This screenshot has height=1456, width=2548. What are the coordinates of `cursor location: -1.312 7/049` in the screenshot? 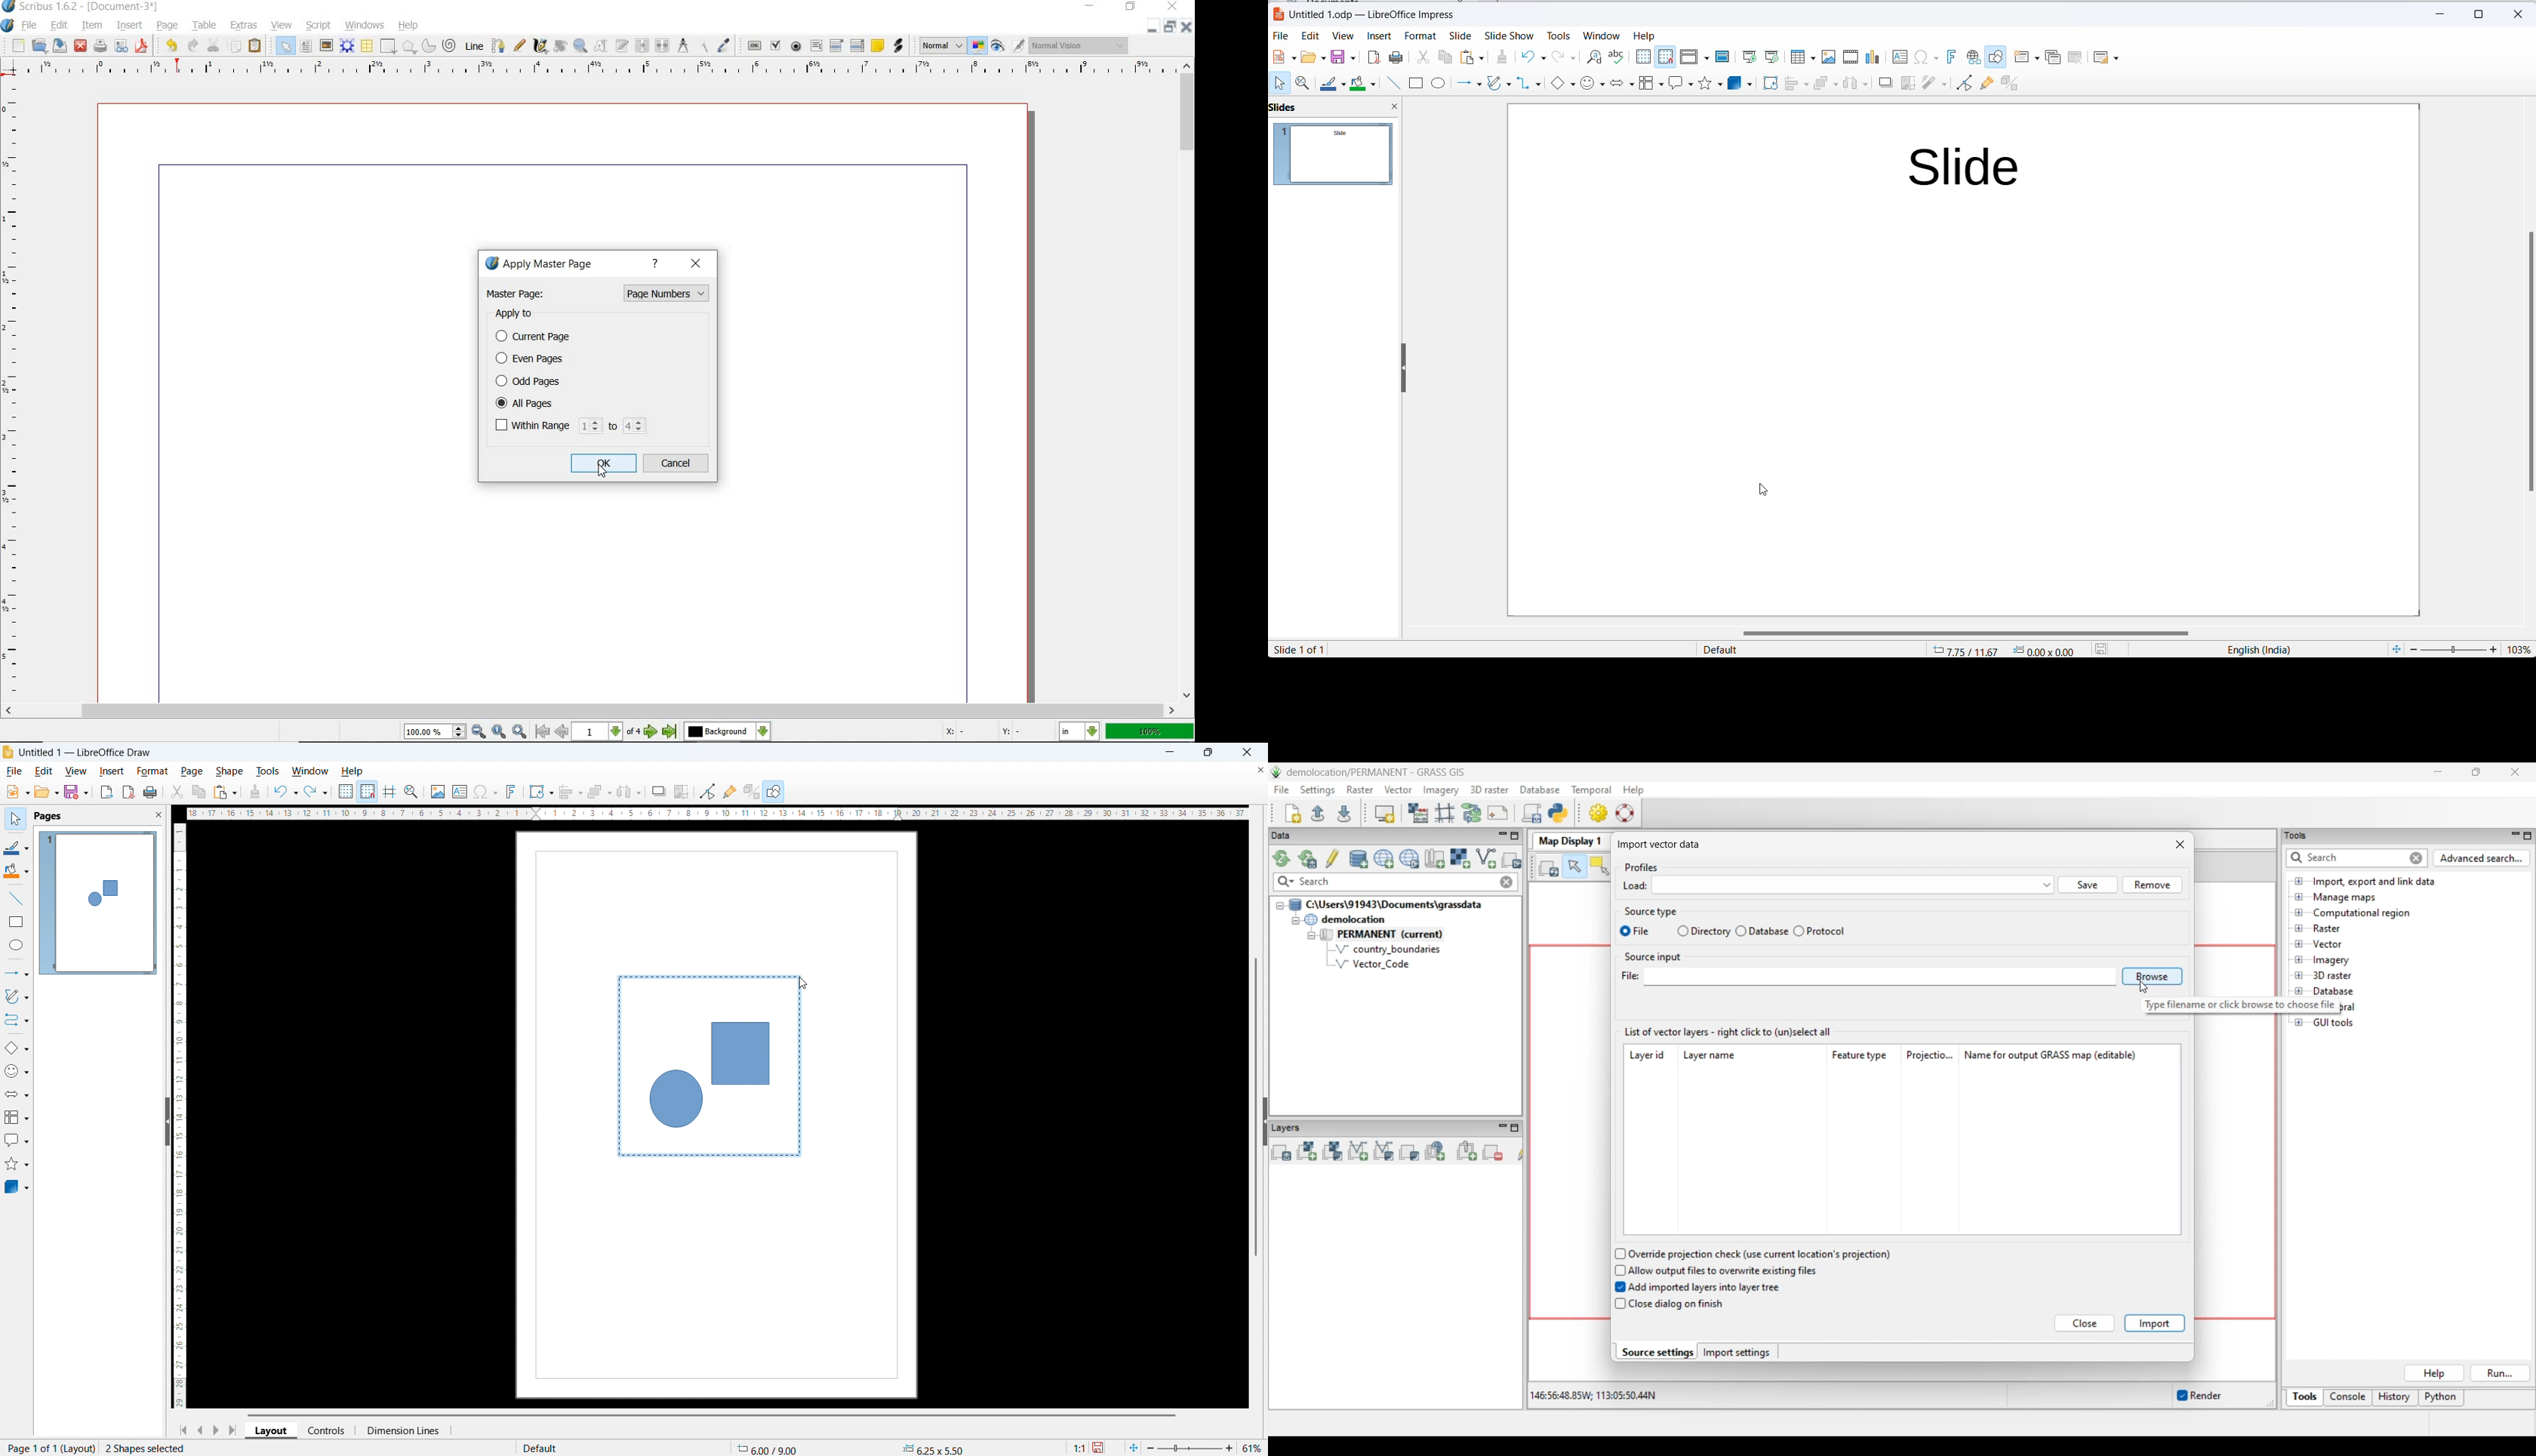 It's located at (1962, 651).